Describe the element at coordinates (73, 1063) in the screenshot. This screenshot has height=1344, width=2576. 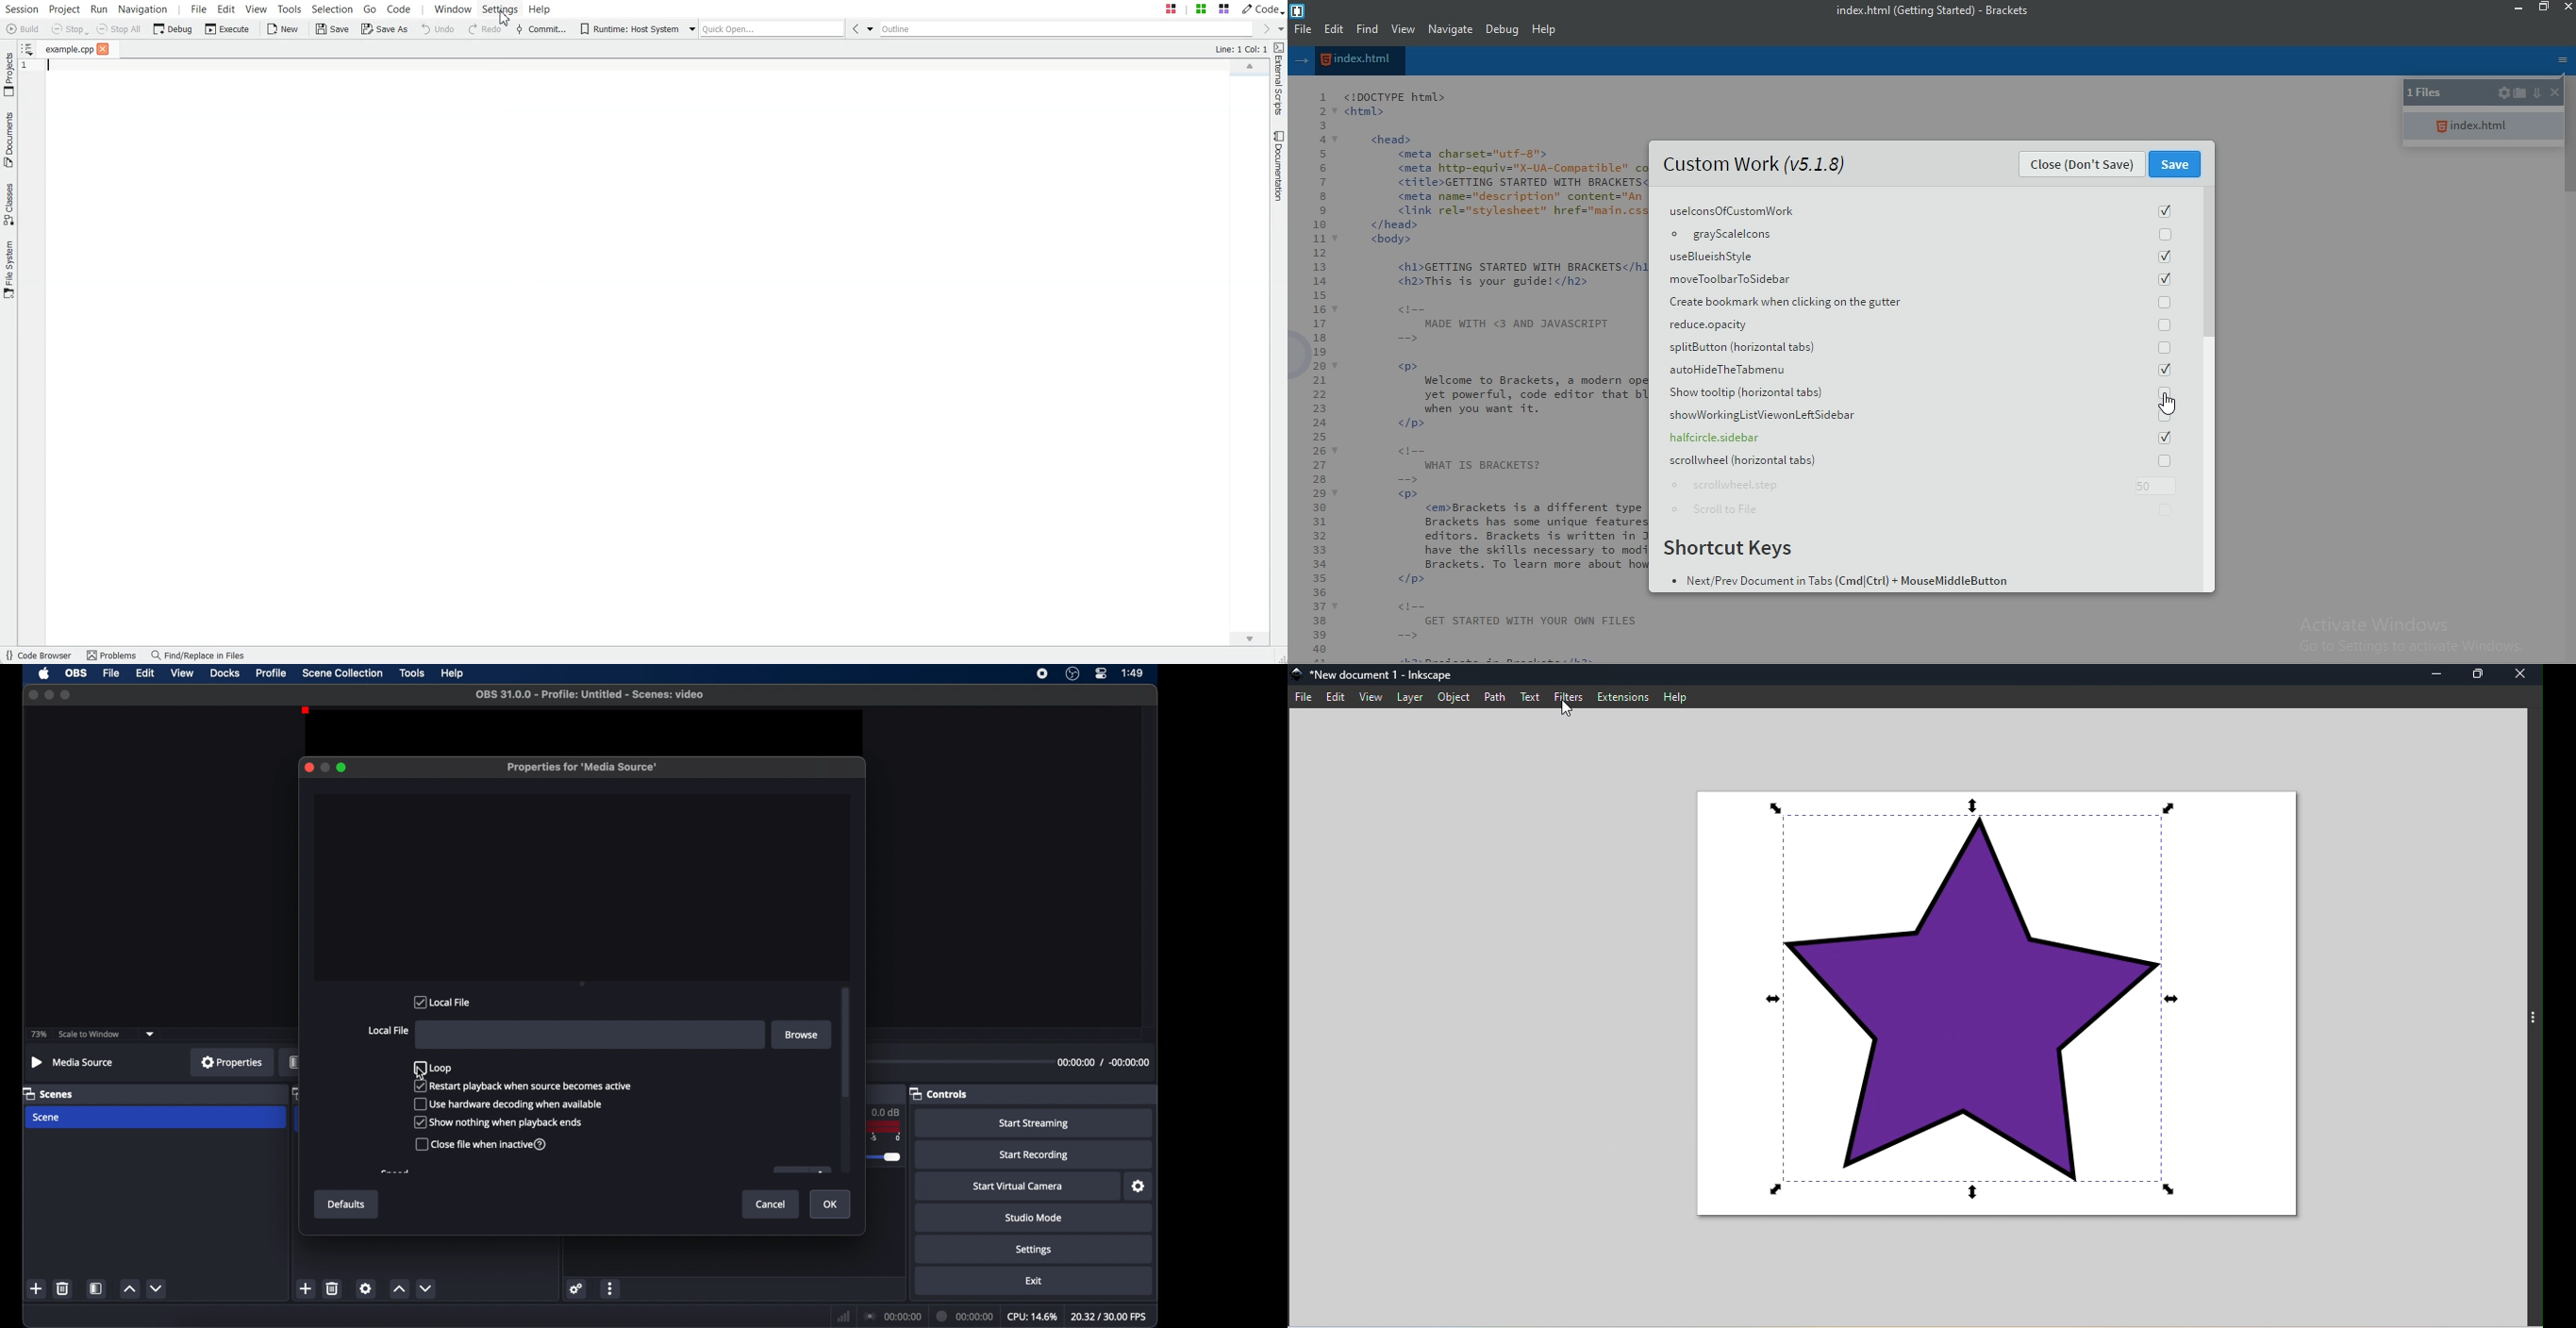
I see `no source selected` at that location.